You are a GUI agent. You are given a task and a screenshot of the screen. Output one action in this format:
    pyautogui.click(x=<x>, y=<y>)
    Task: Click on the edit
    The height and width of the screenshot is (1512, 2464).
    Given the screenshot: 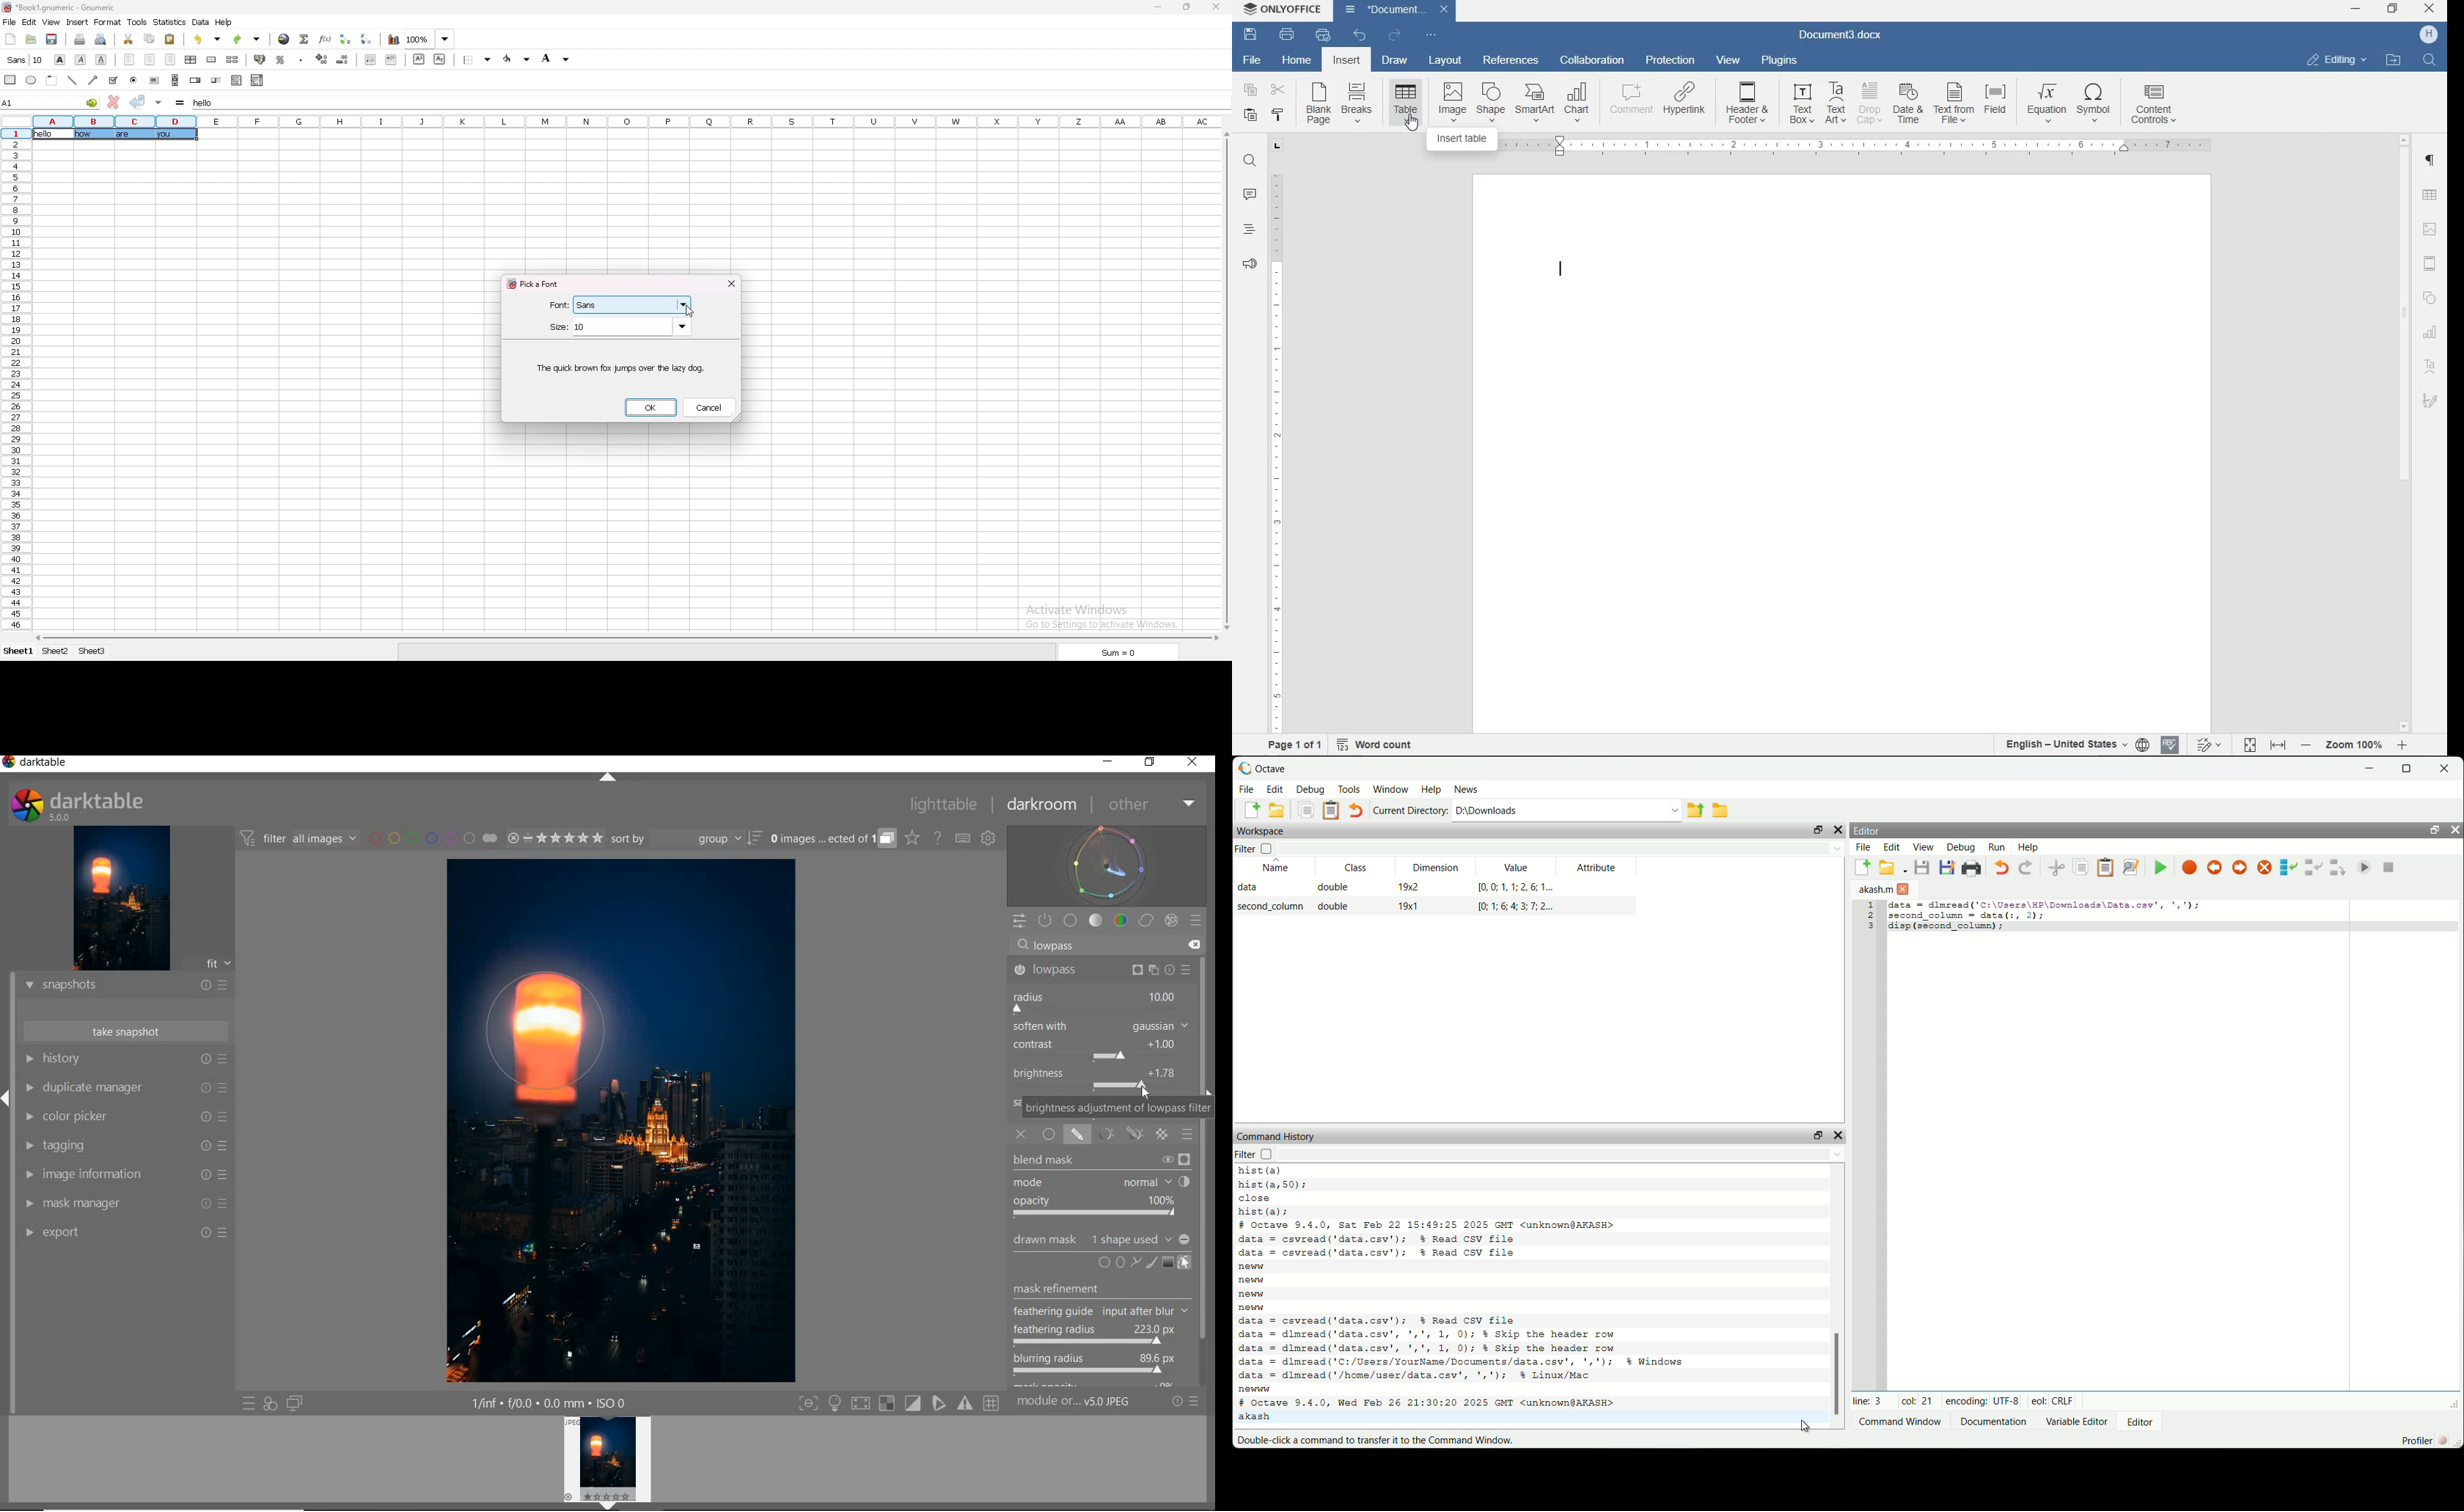 What is the action you would take?
    pyautogui.click(x=1893, y=849)
    